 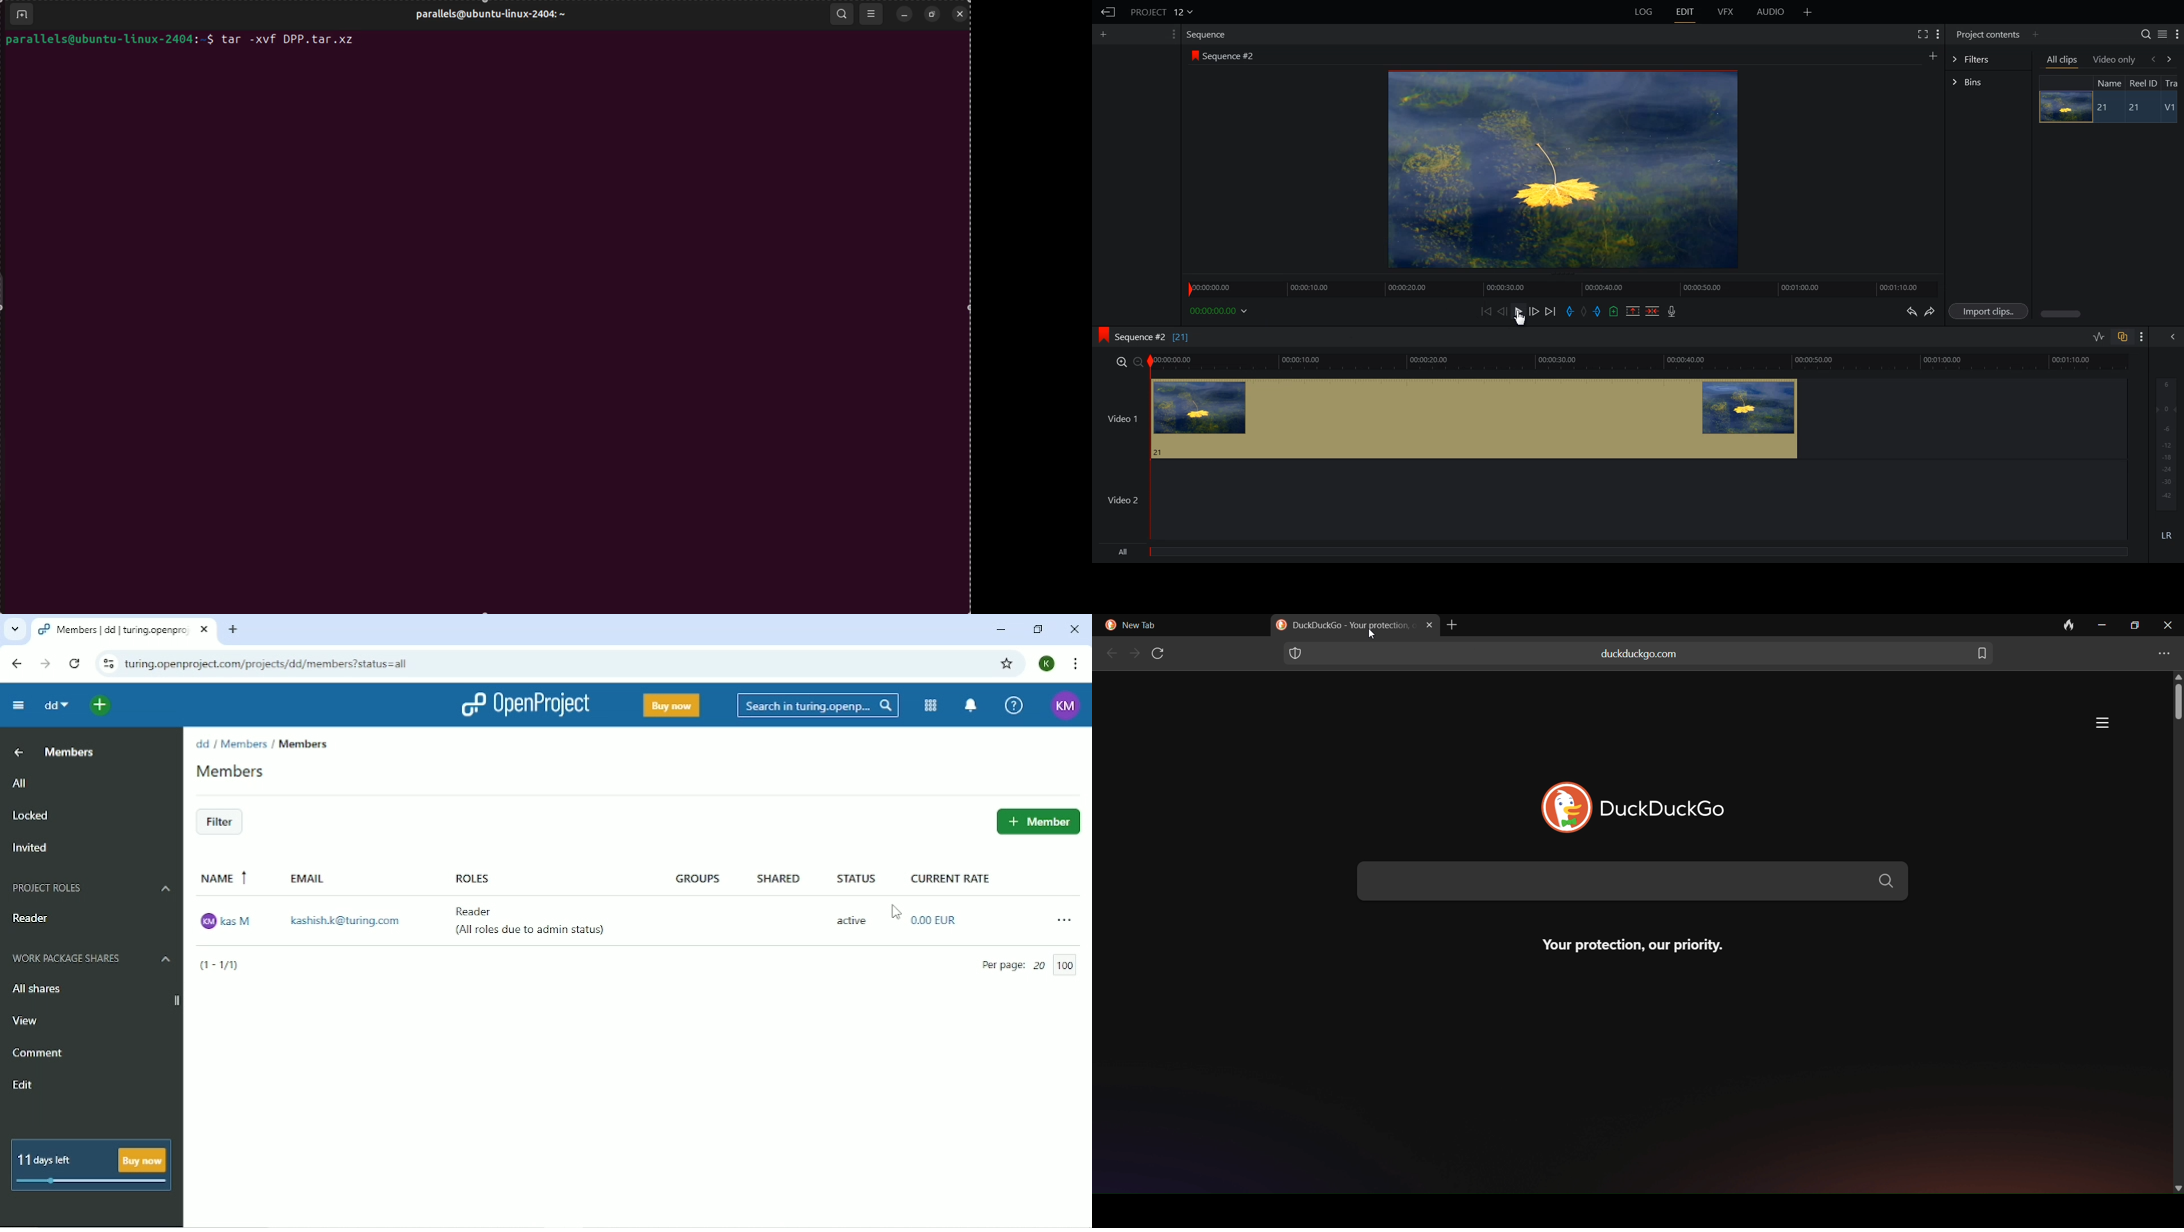 I want to click on Show setting menu, so click(x=1938, y=34).